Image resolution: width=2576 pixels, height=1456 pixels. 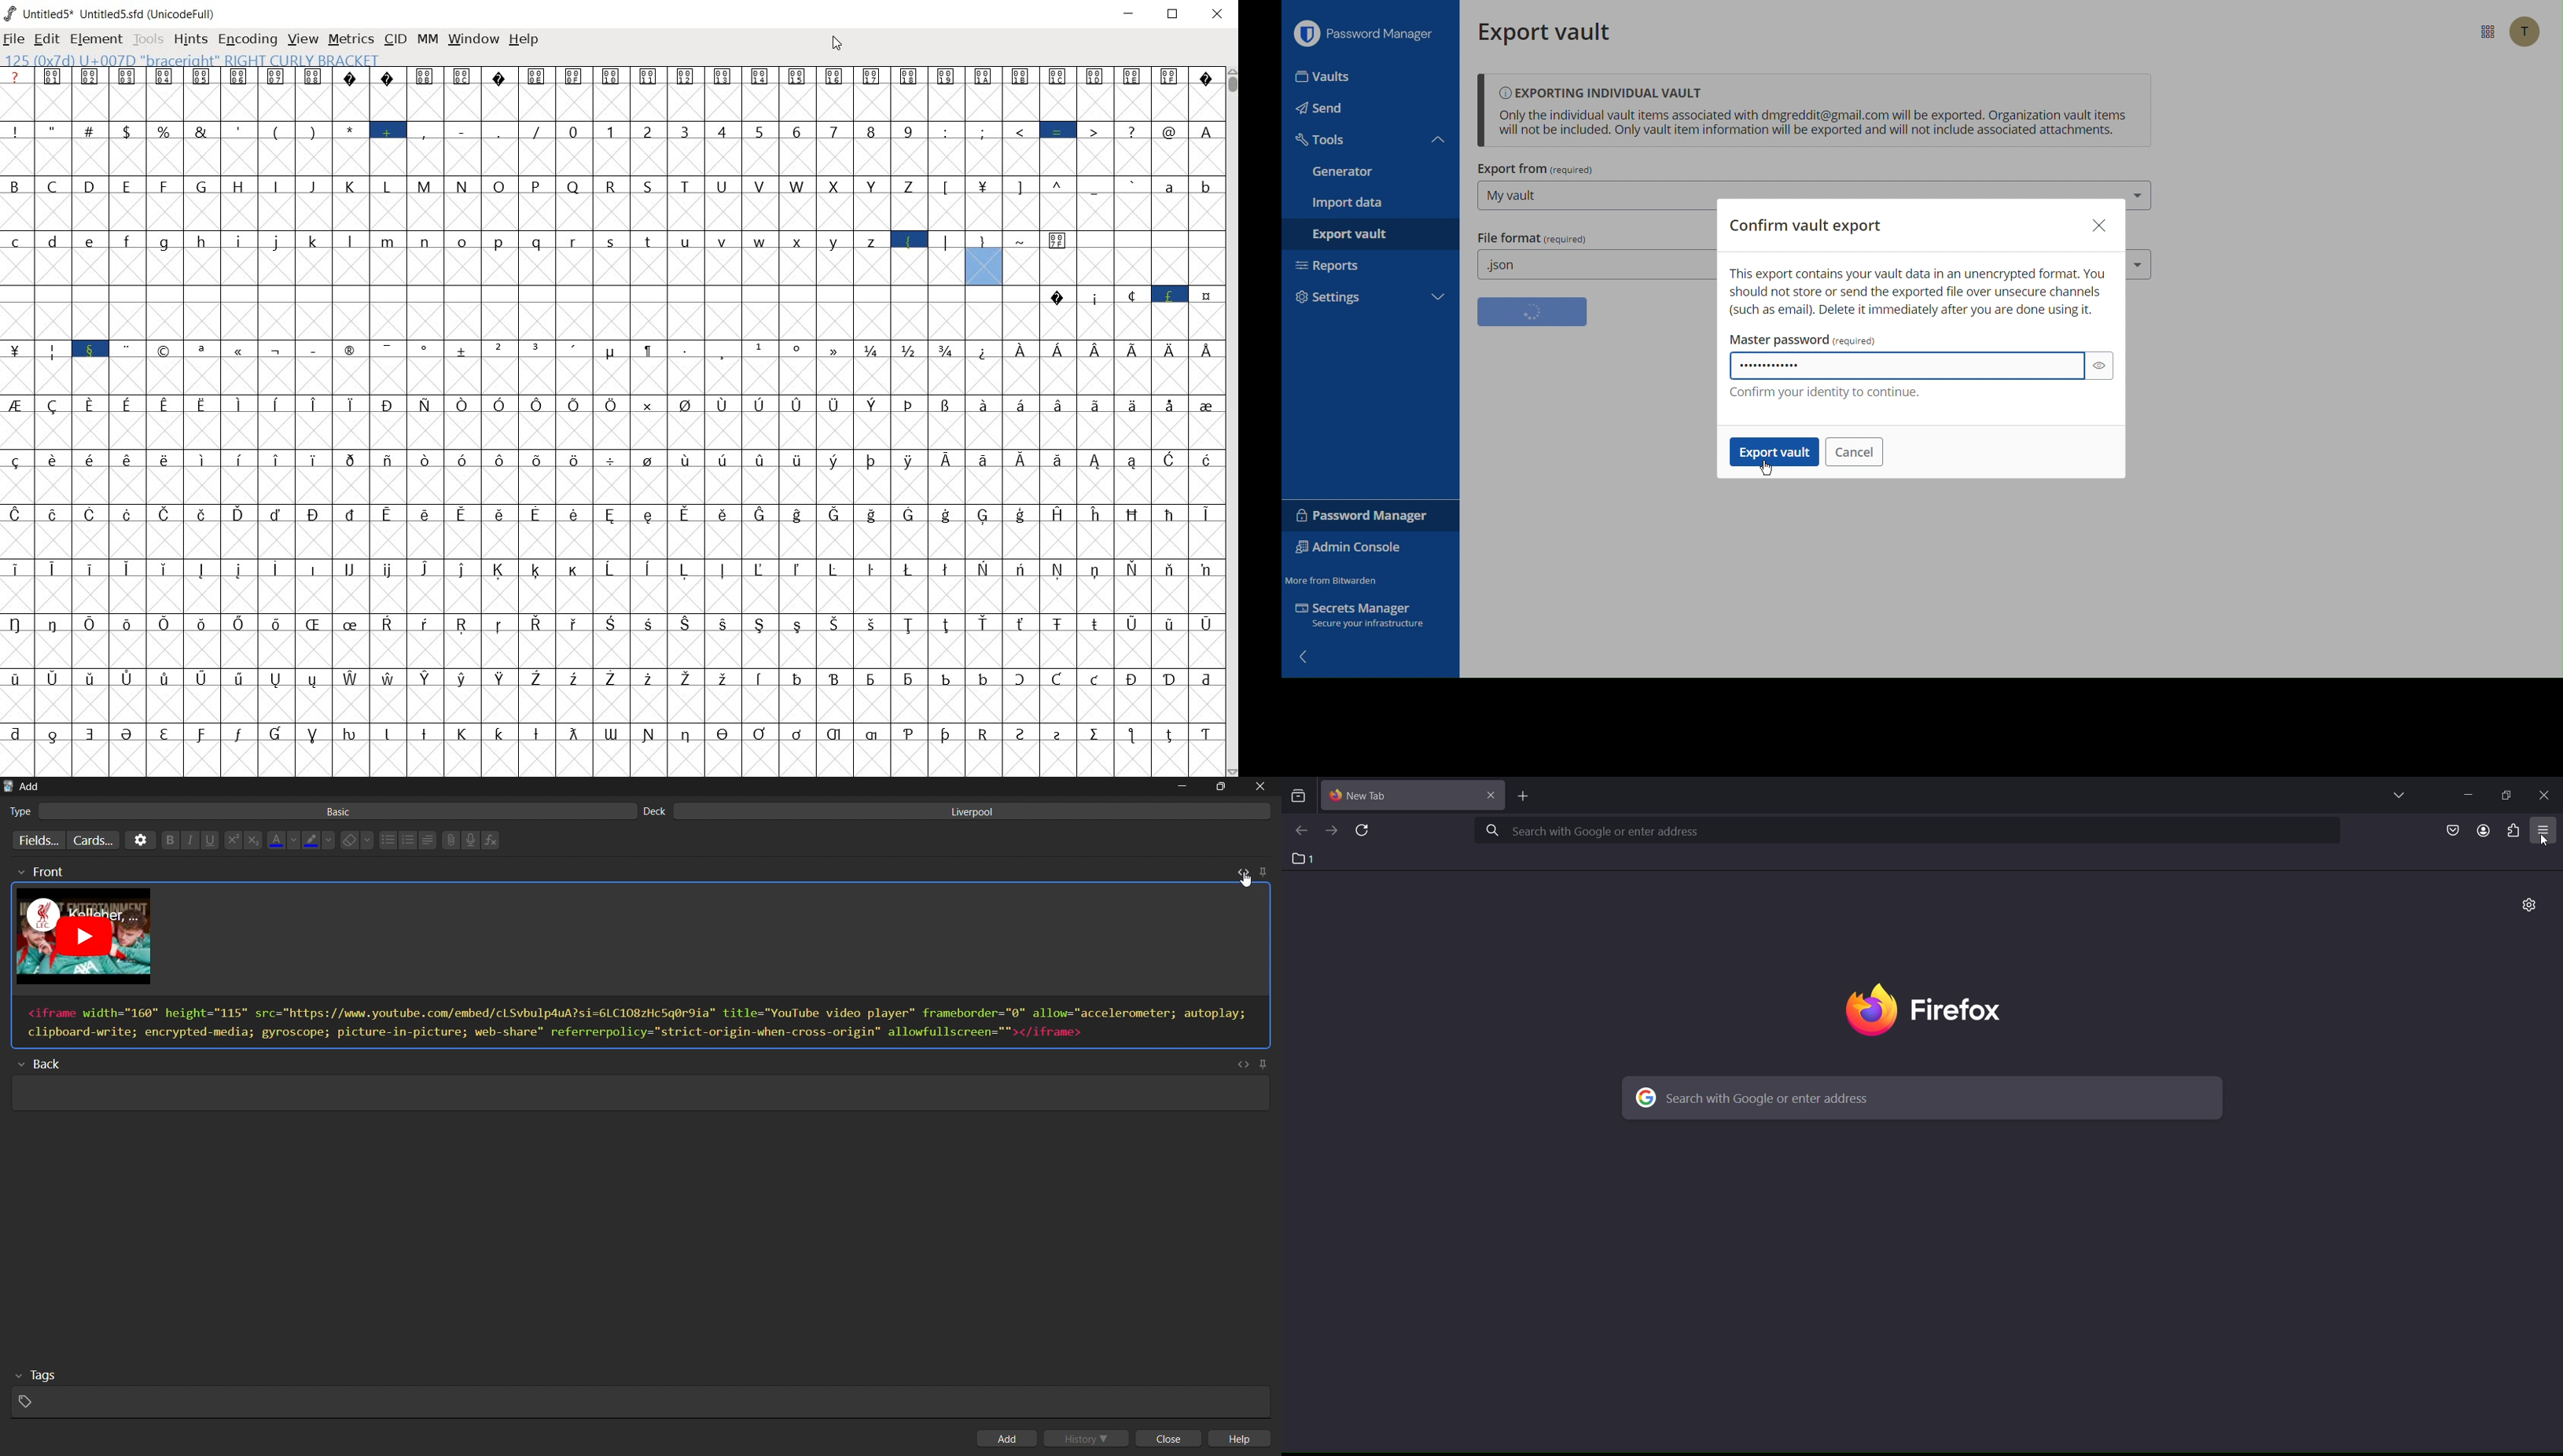 What do you see at coordinates (320, 838) in the screenshot?
I see `highlight color` at bounding box center [320, 838].